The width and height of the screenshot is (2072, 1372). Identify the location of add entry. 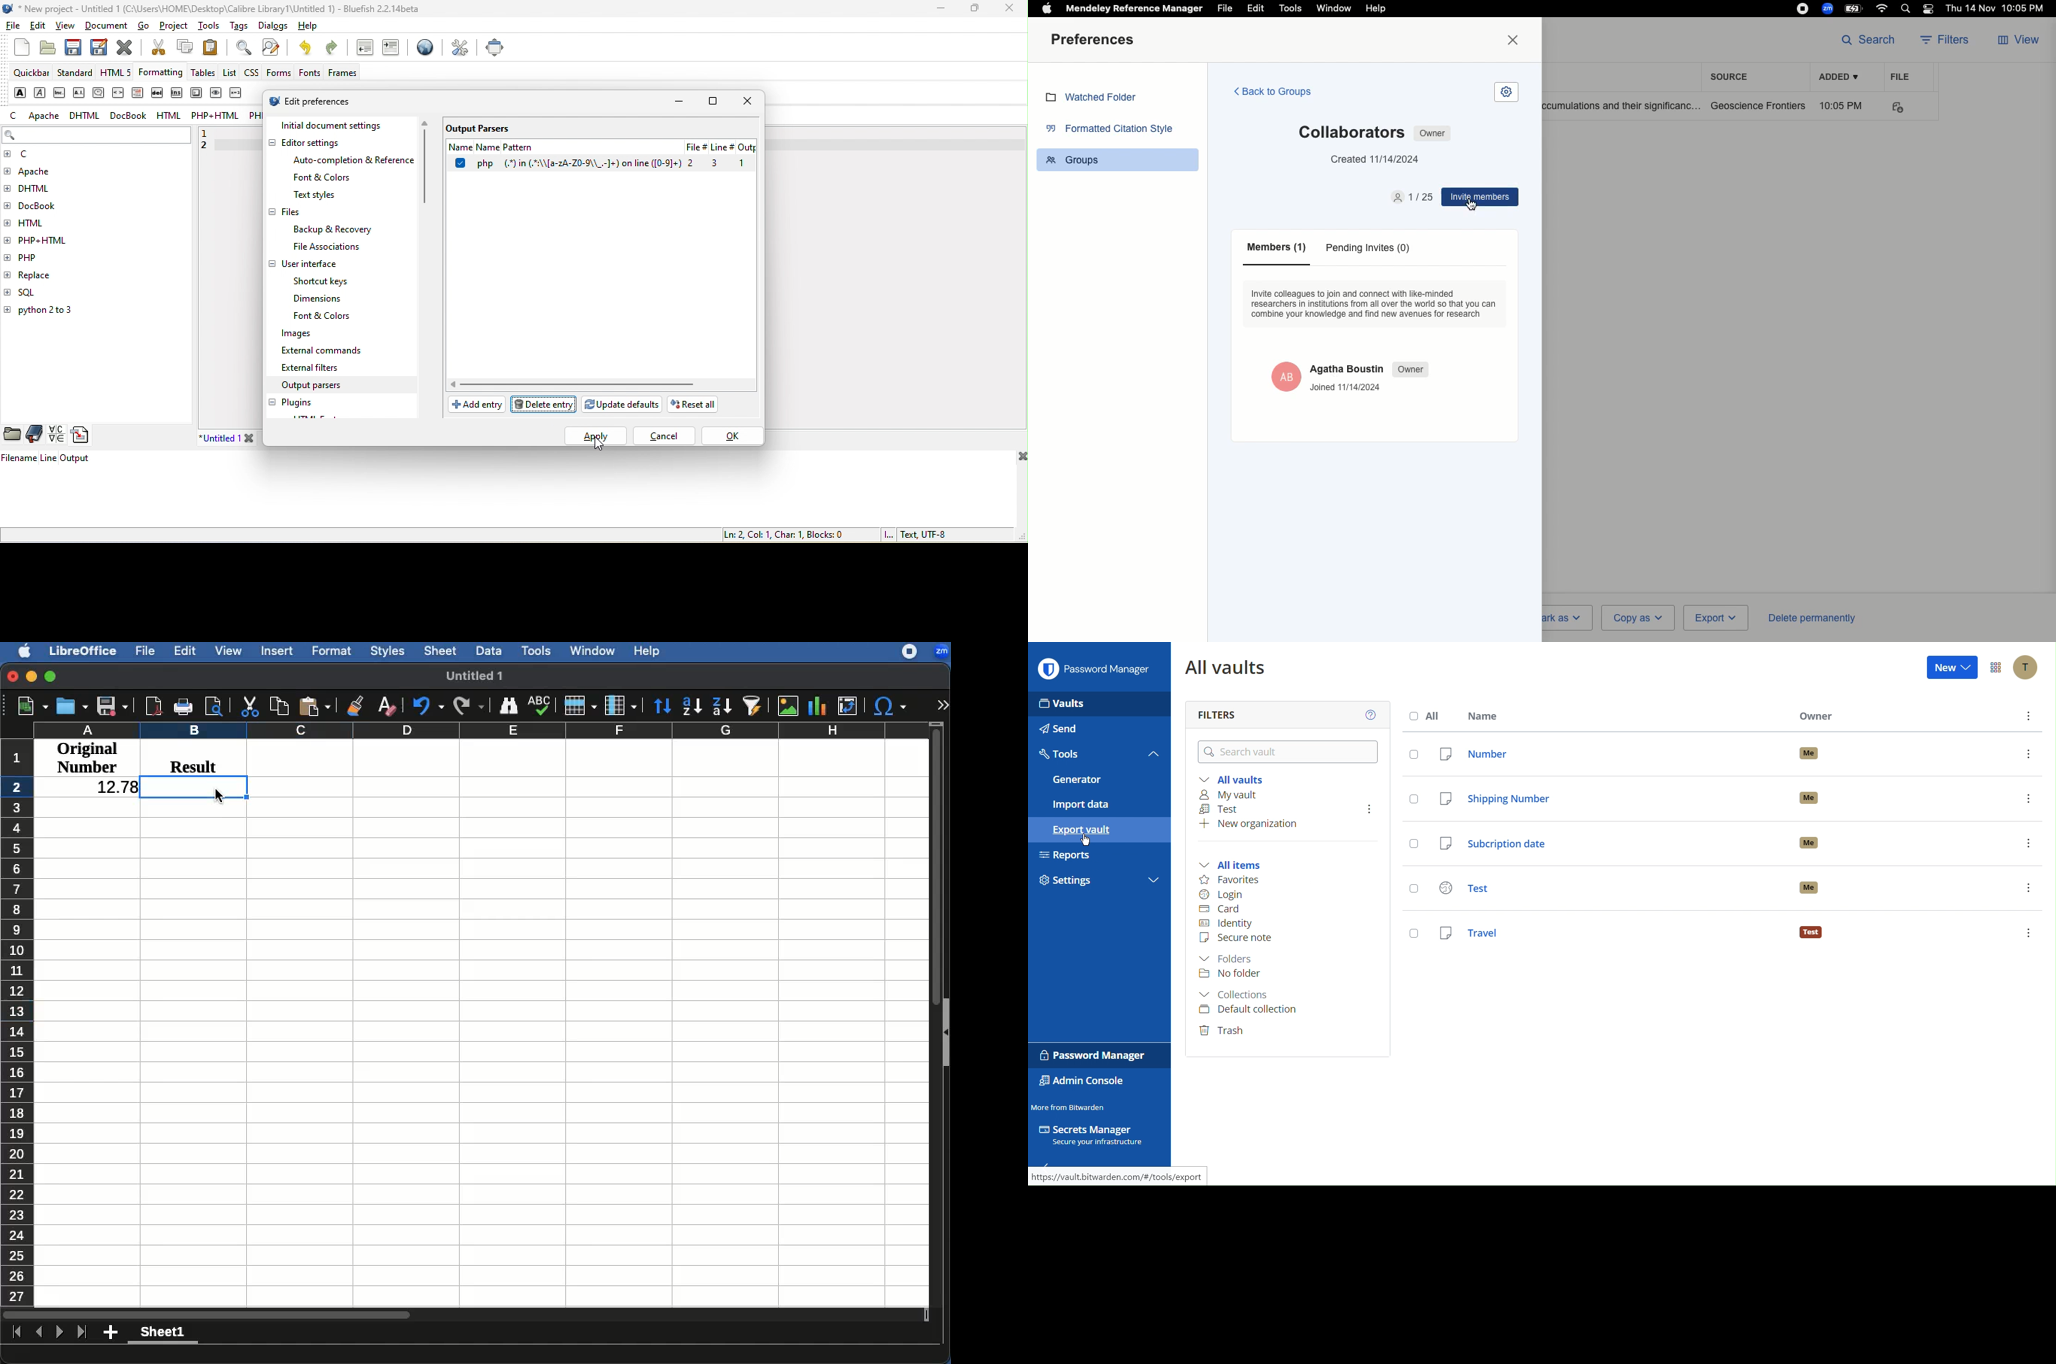
(476, 406).